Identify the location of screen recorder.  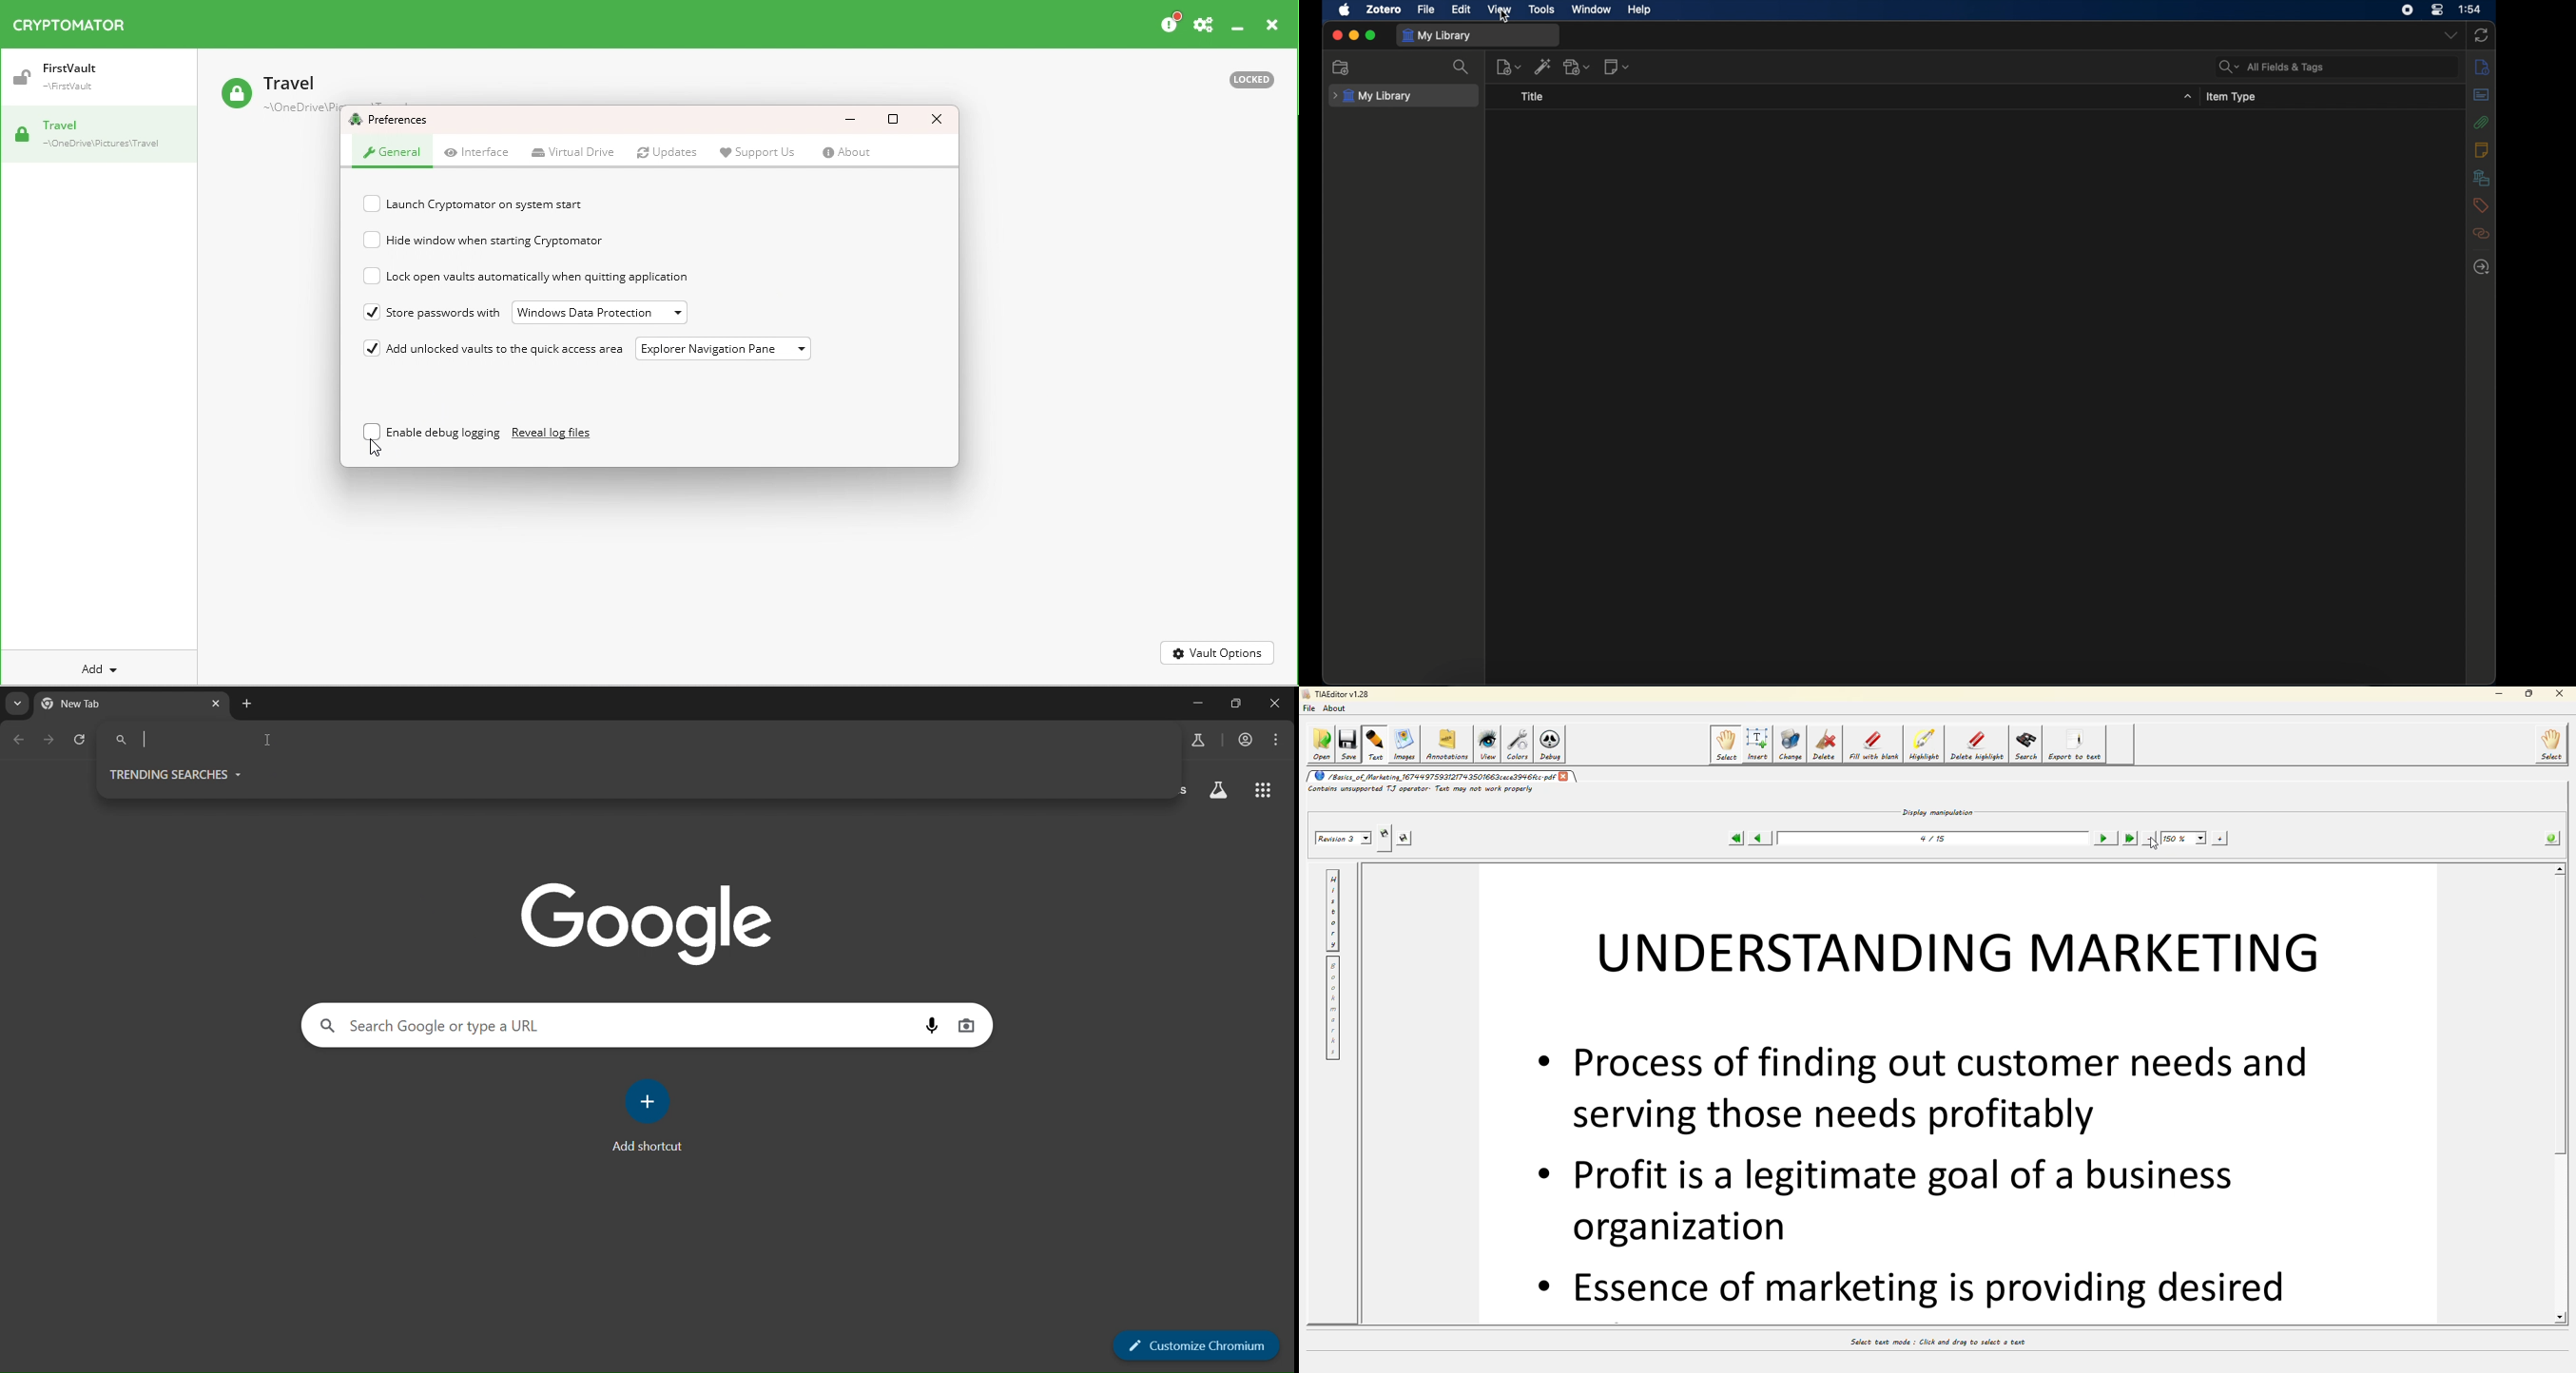
(2408, 10).